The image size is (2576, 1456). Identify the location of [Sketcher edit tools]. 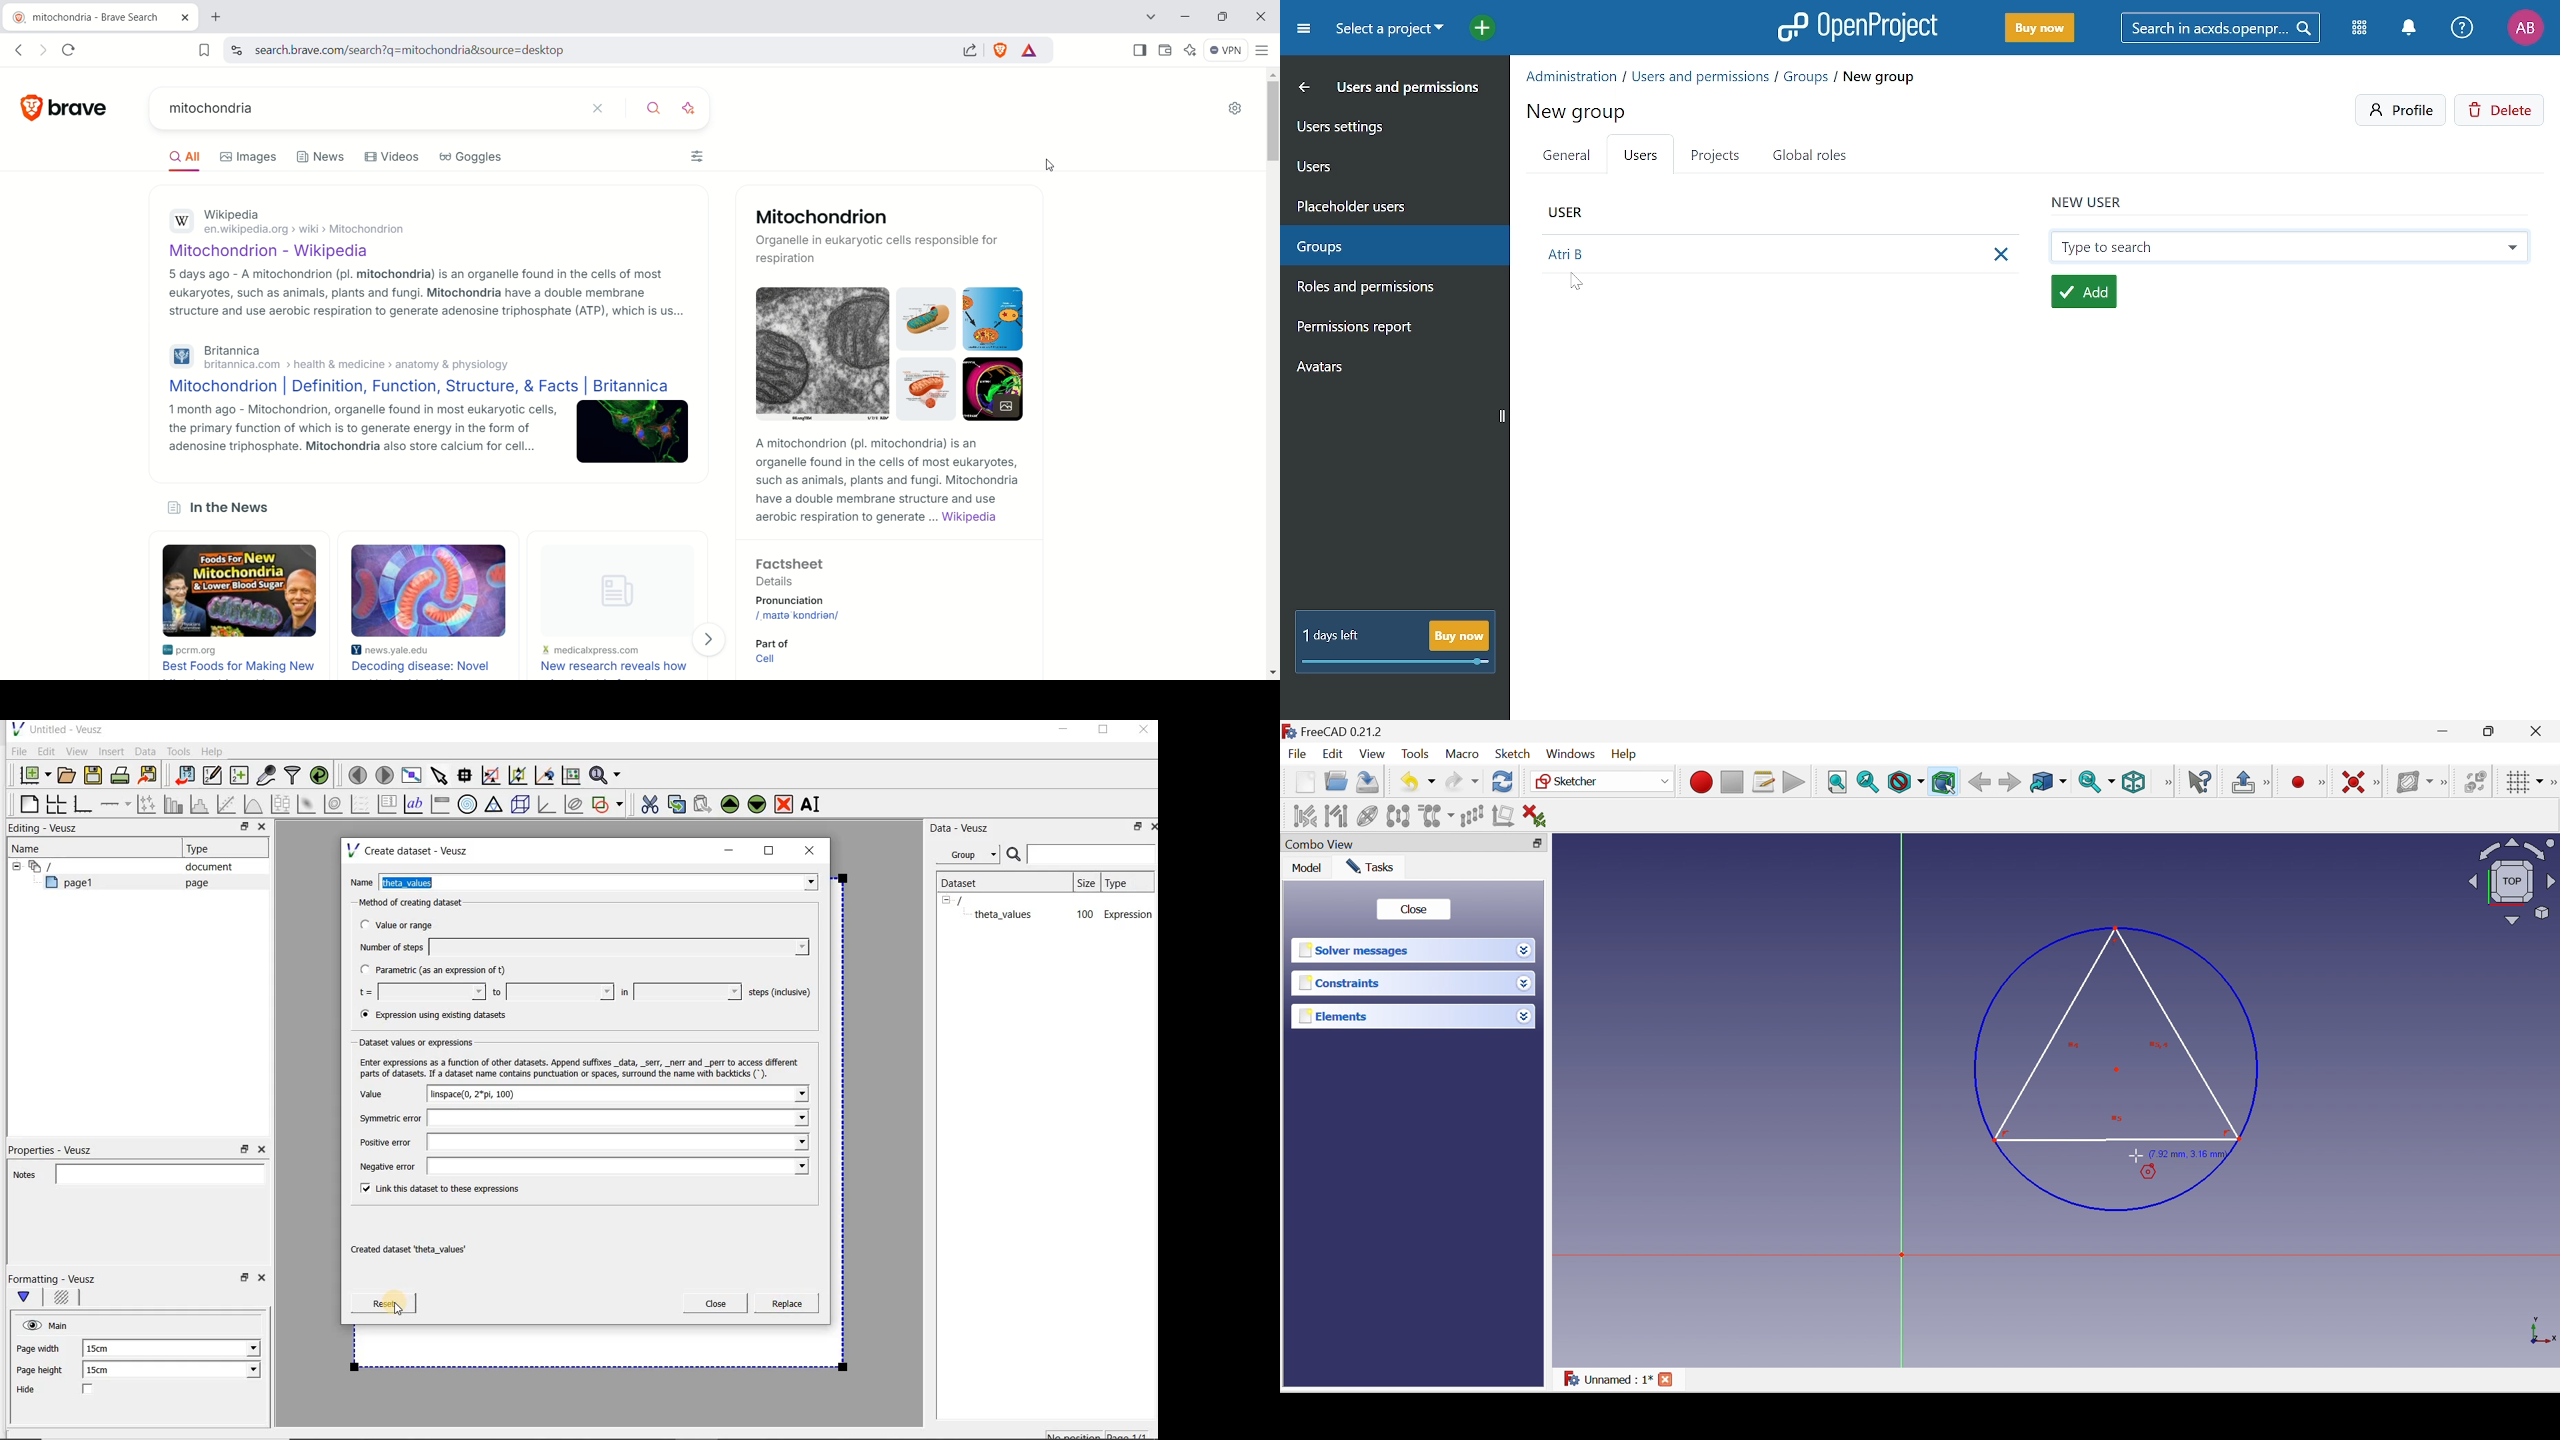
(2552, 783).